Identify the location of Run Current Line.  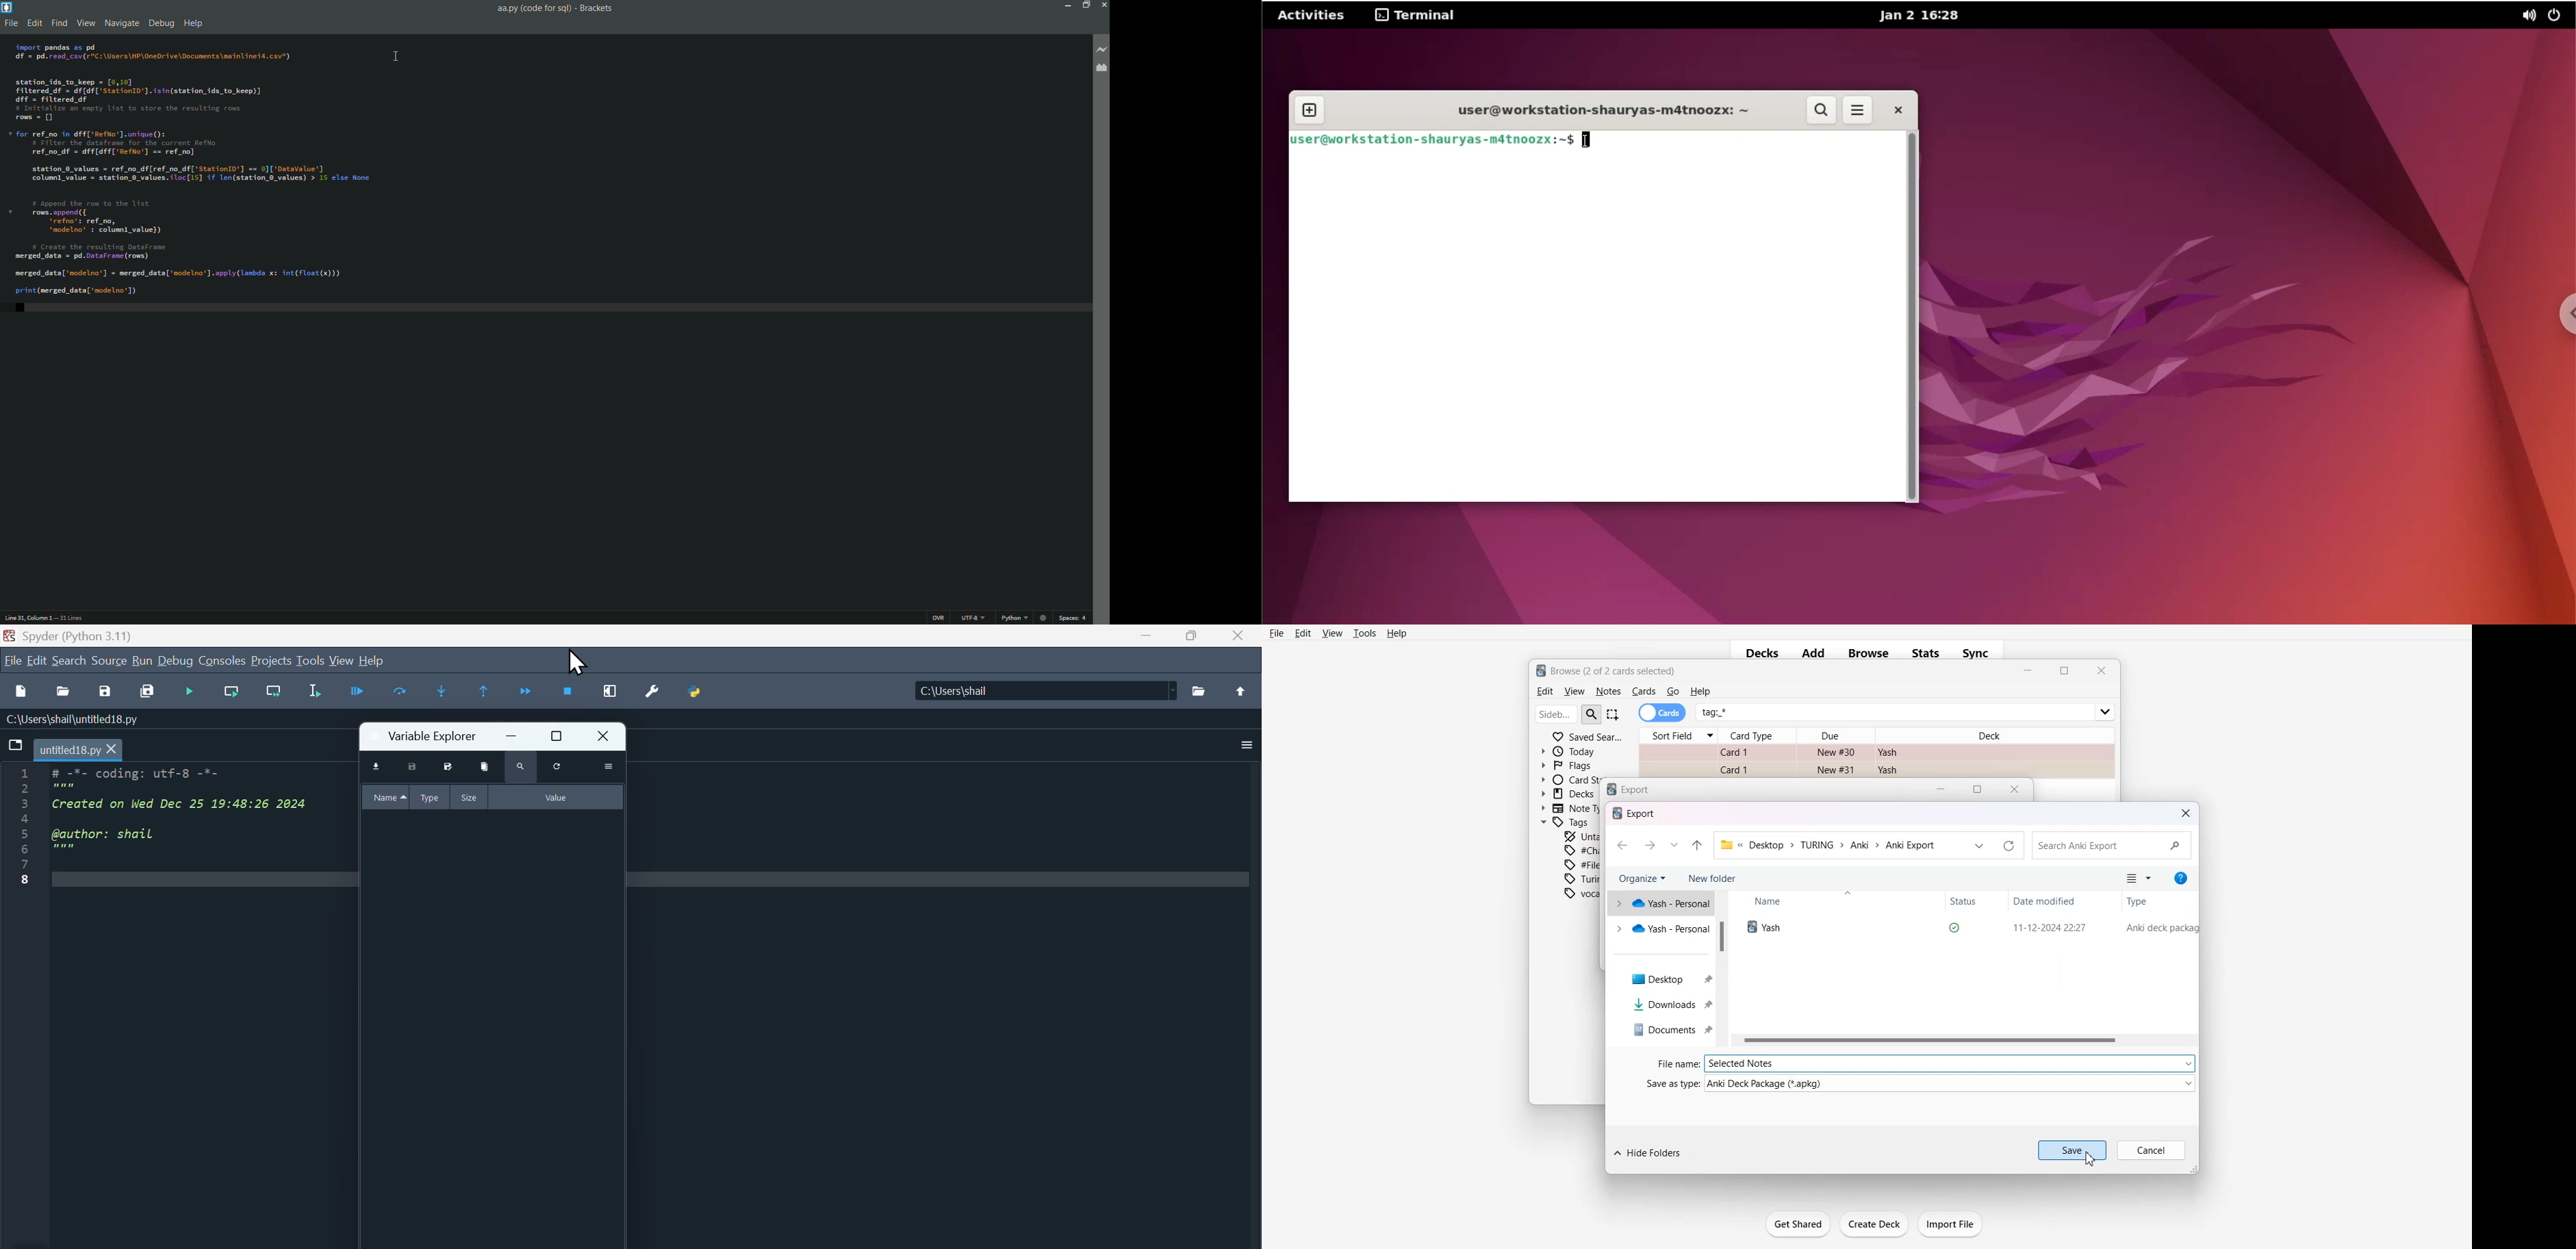
(408, 695).